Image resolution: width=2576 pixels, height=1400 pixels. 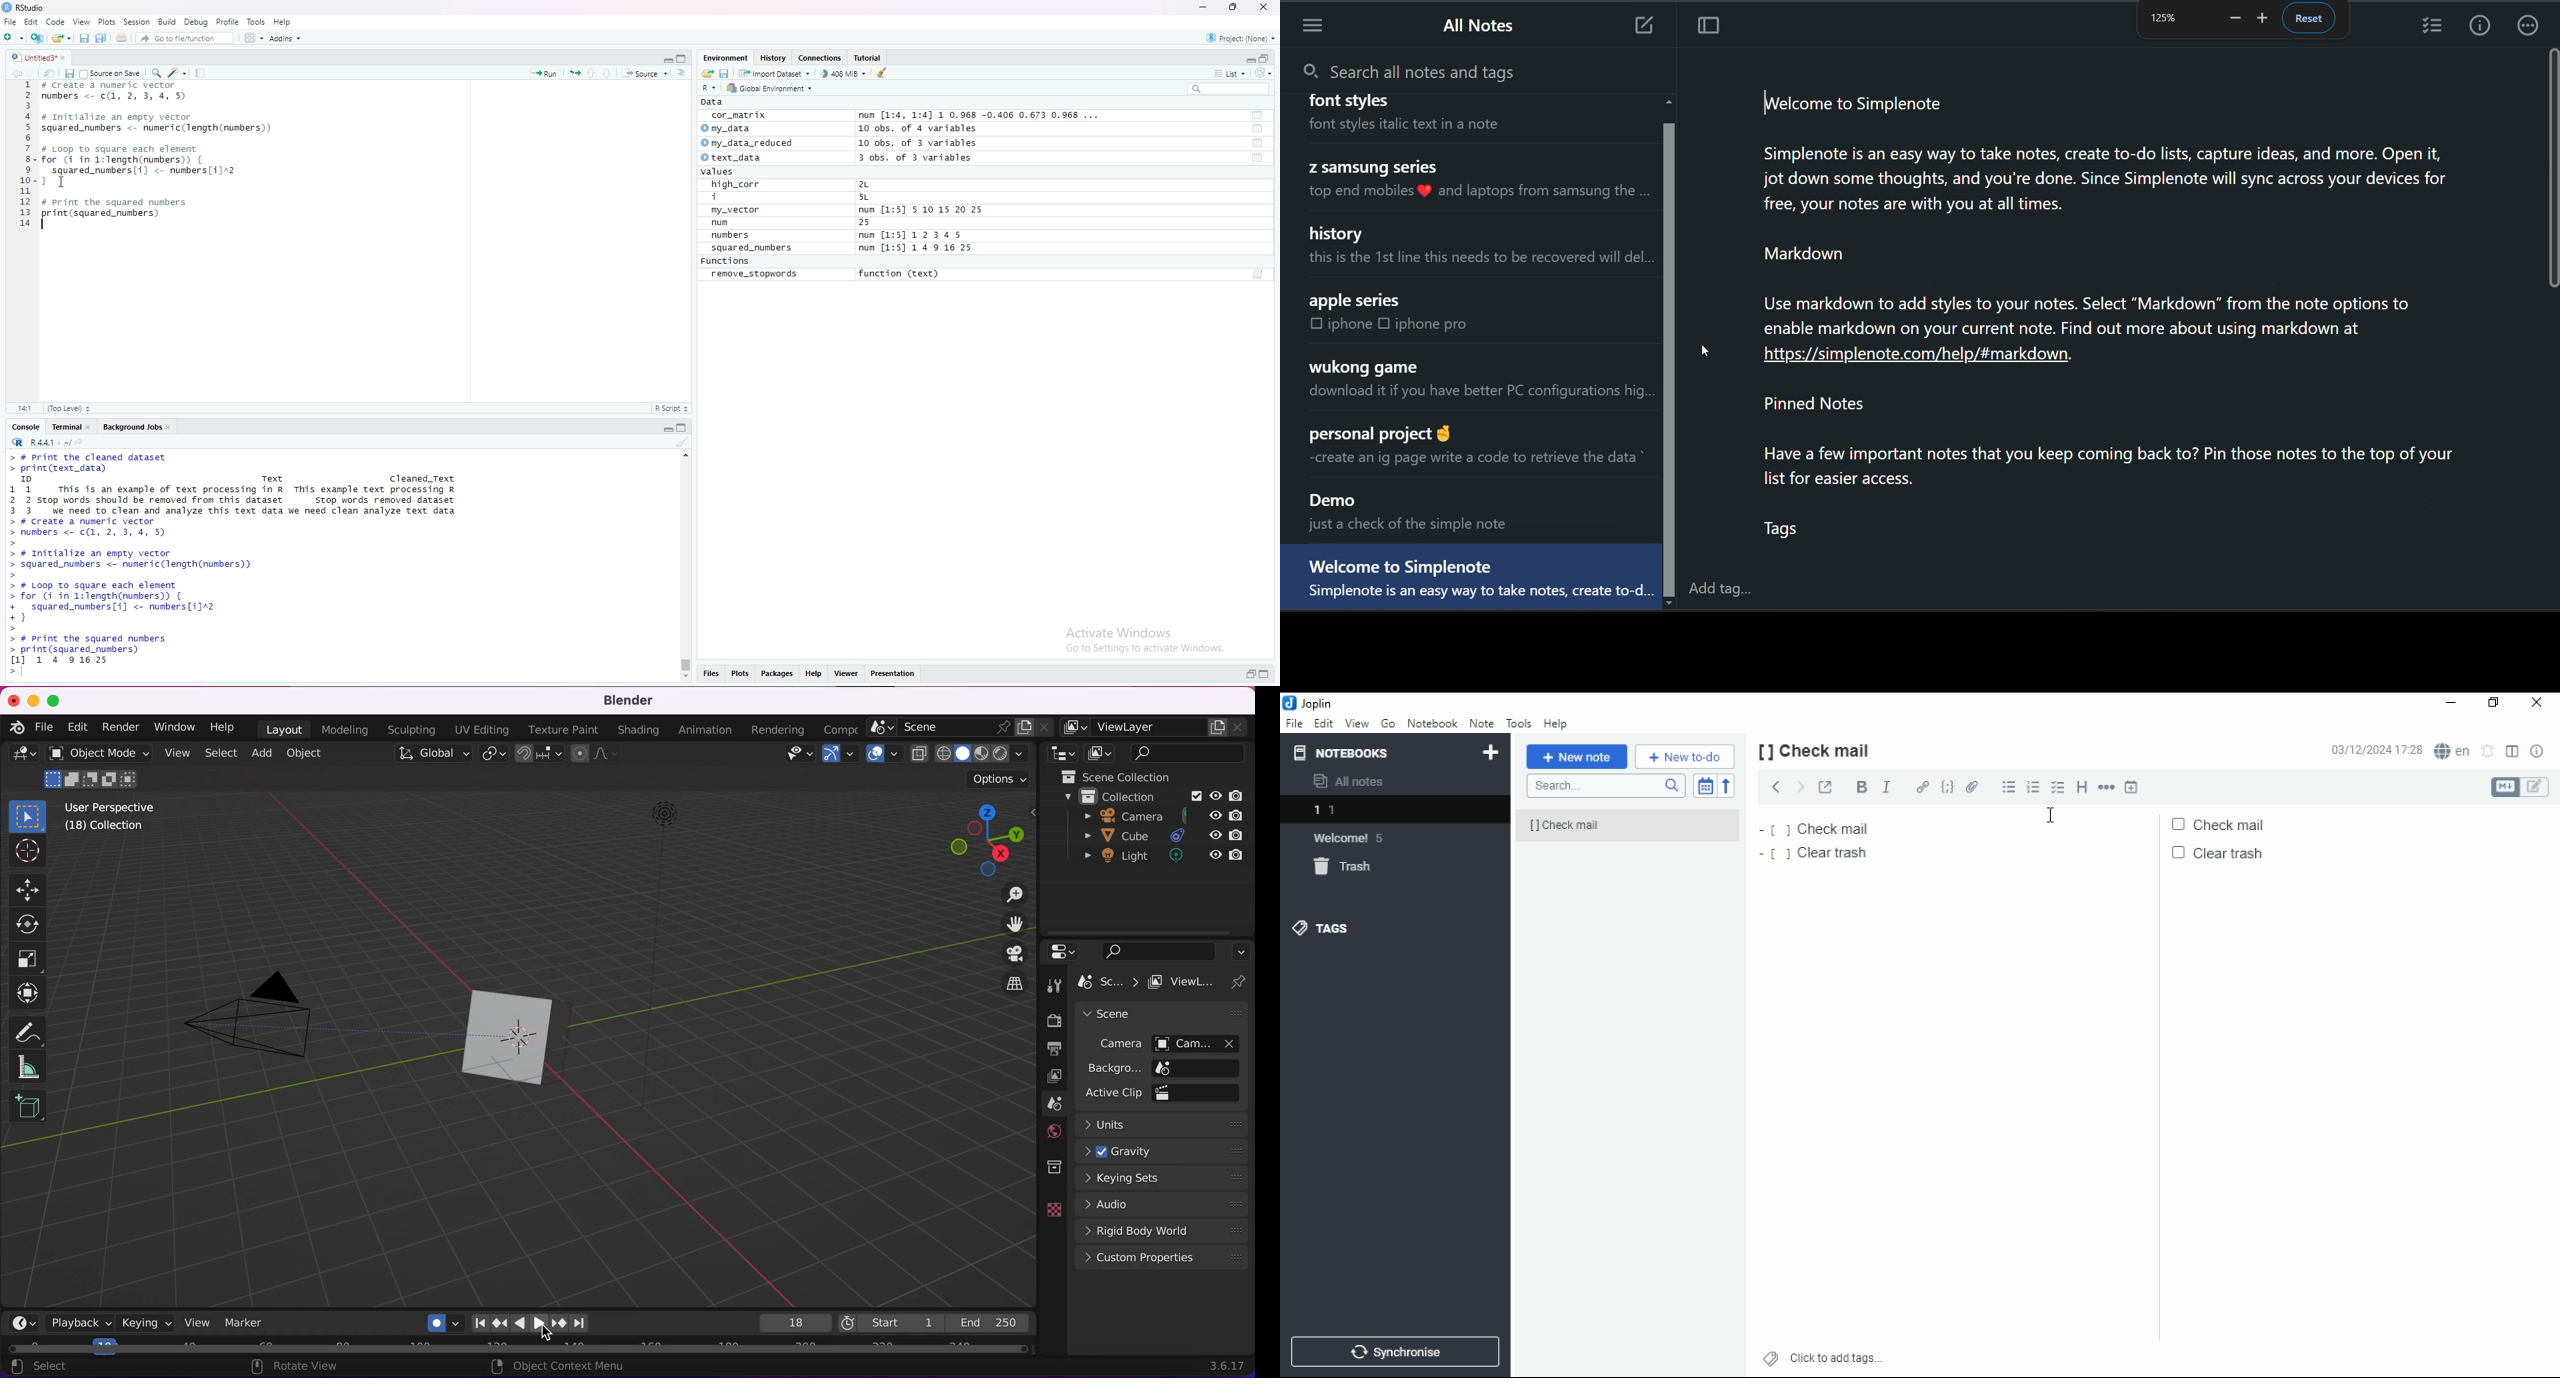 I want to click on iphone pro, so click(x=1437, y=325).